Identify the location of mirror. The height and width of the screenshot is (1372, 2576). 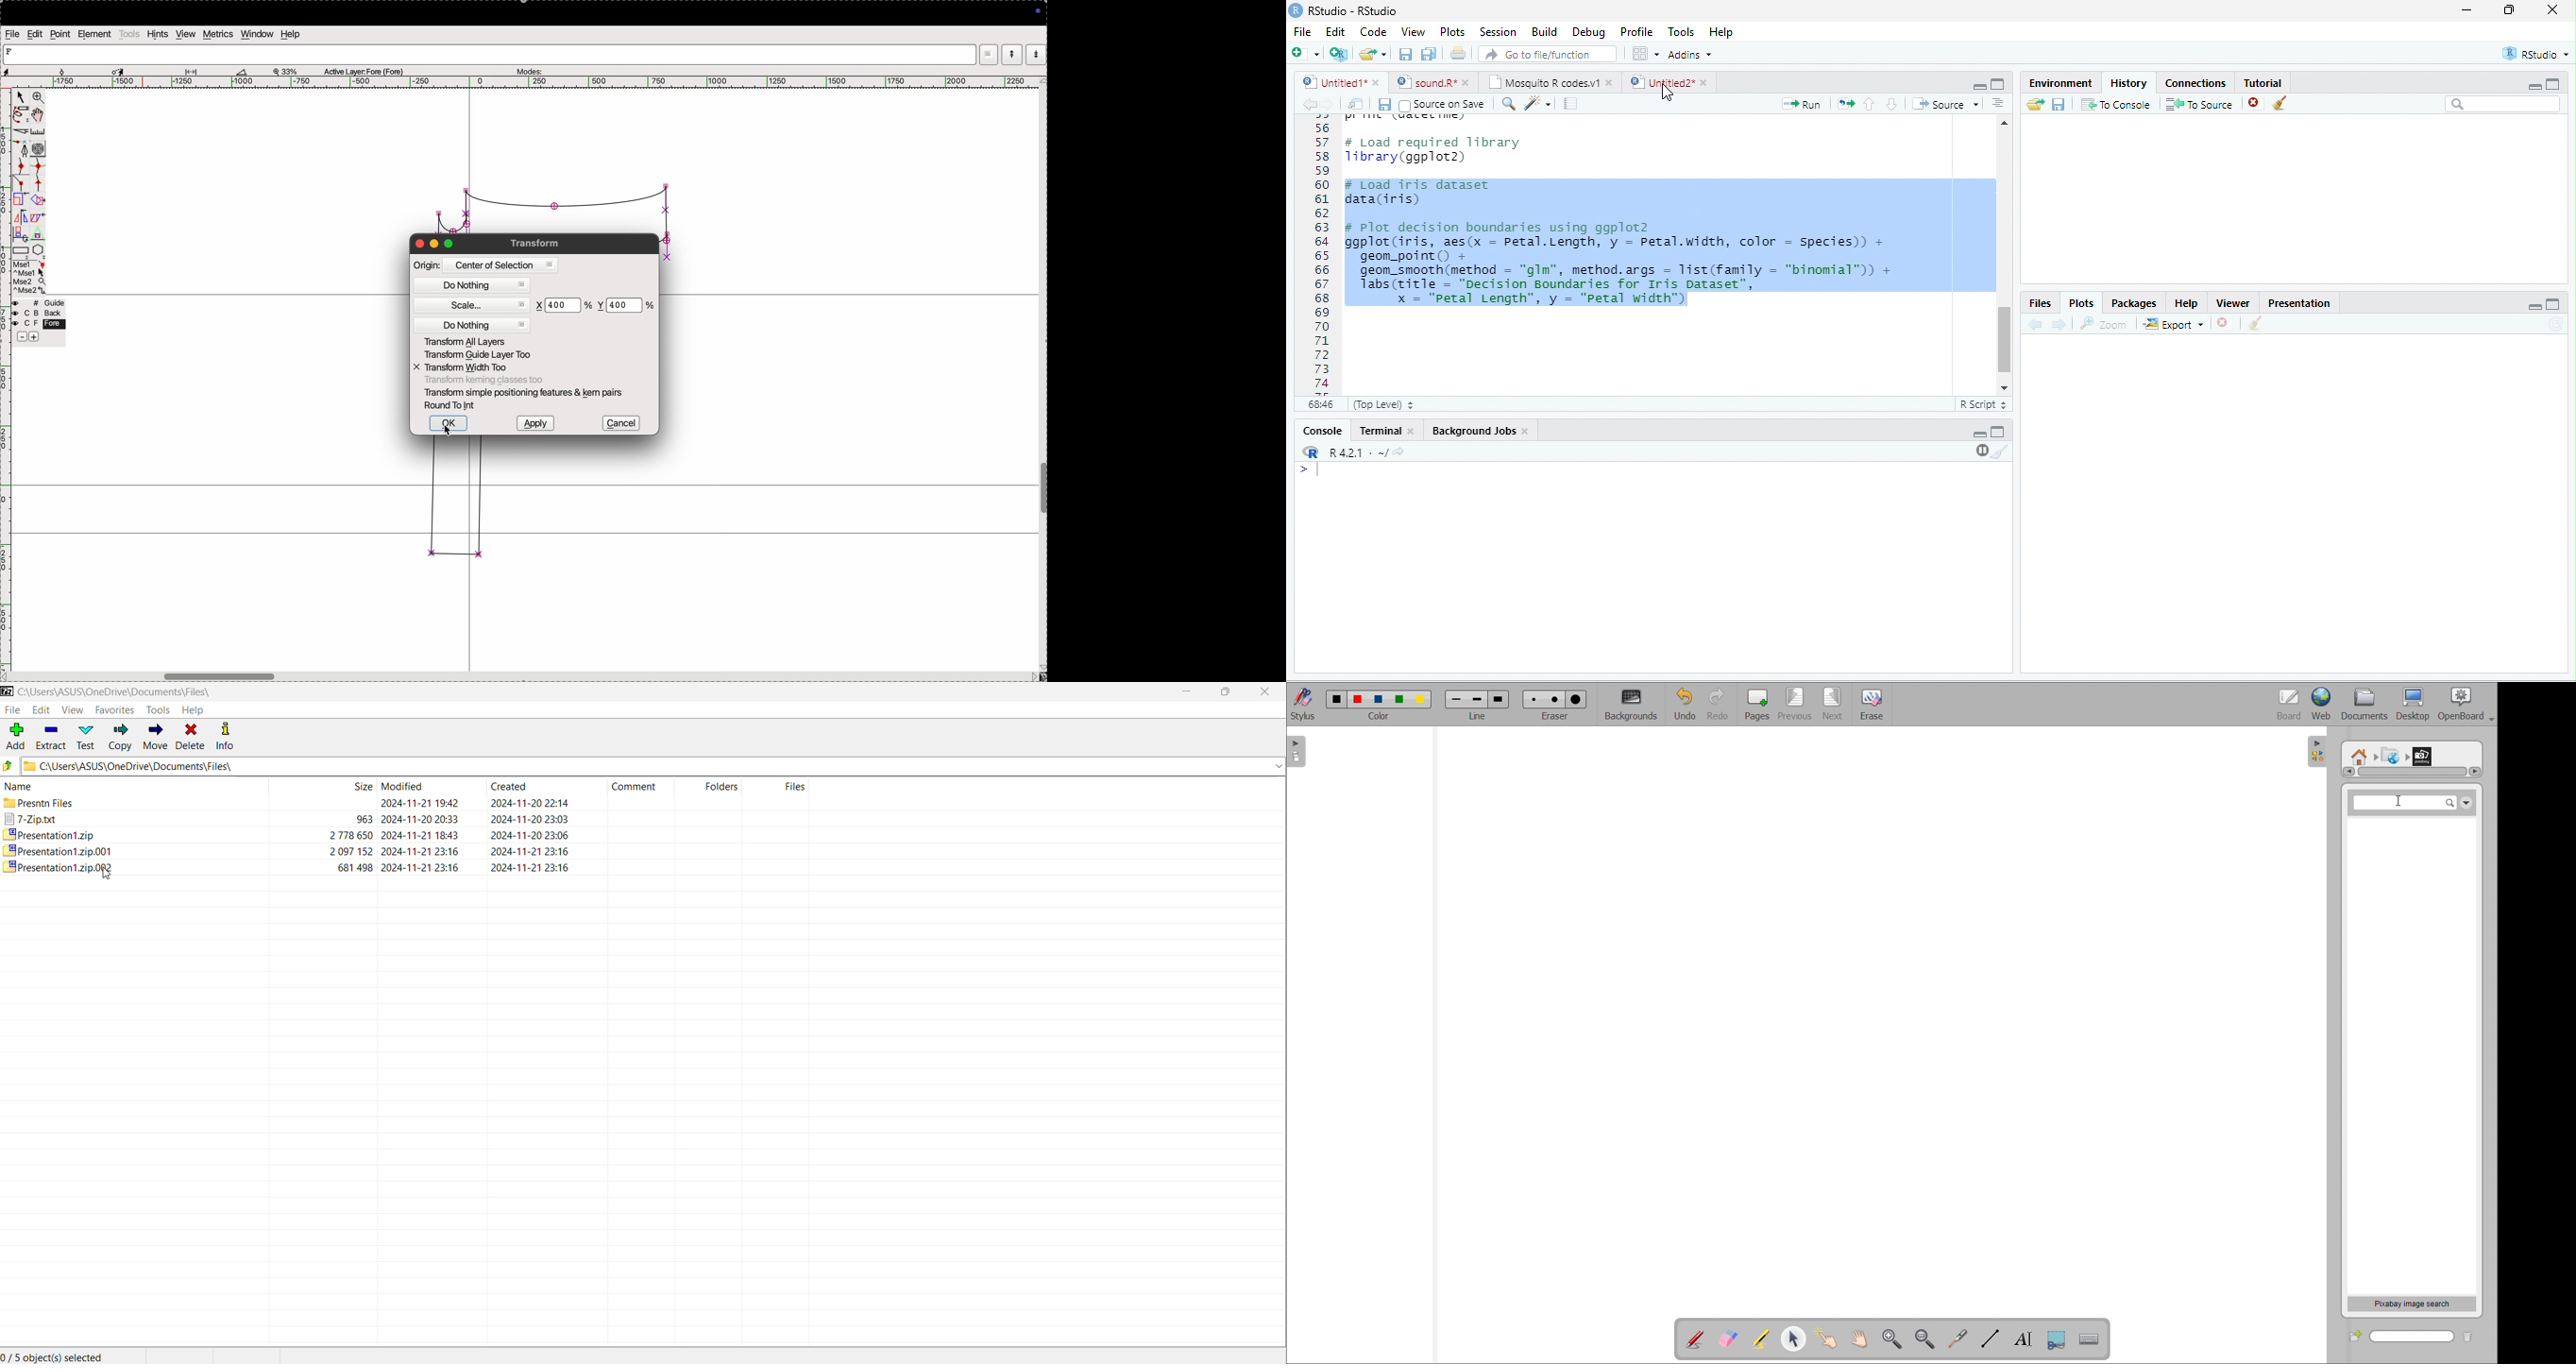
(28, 218).